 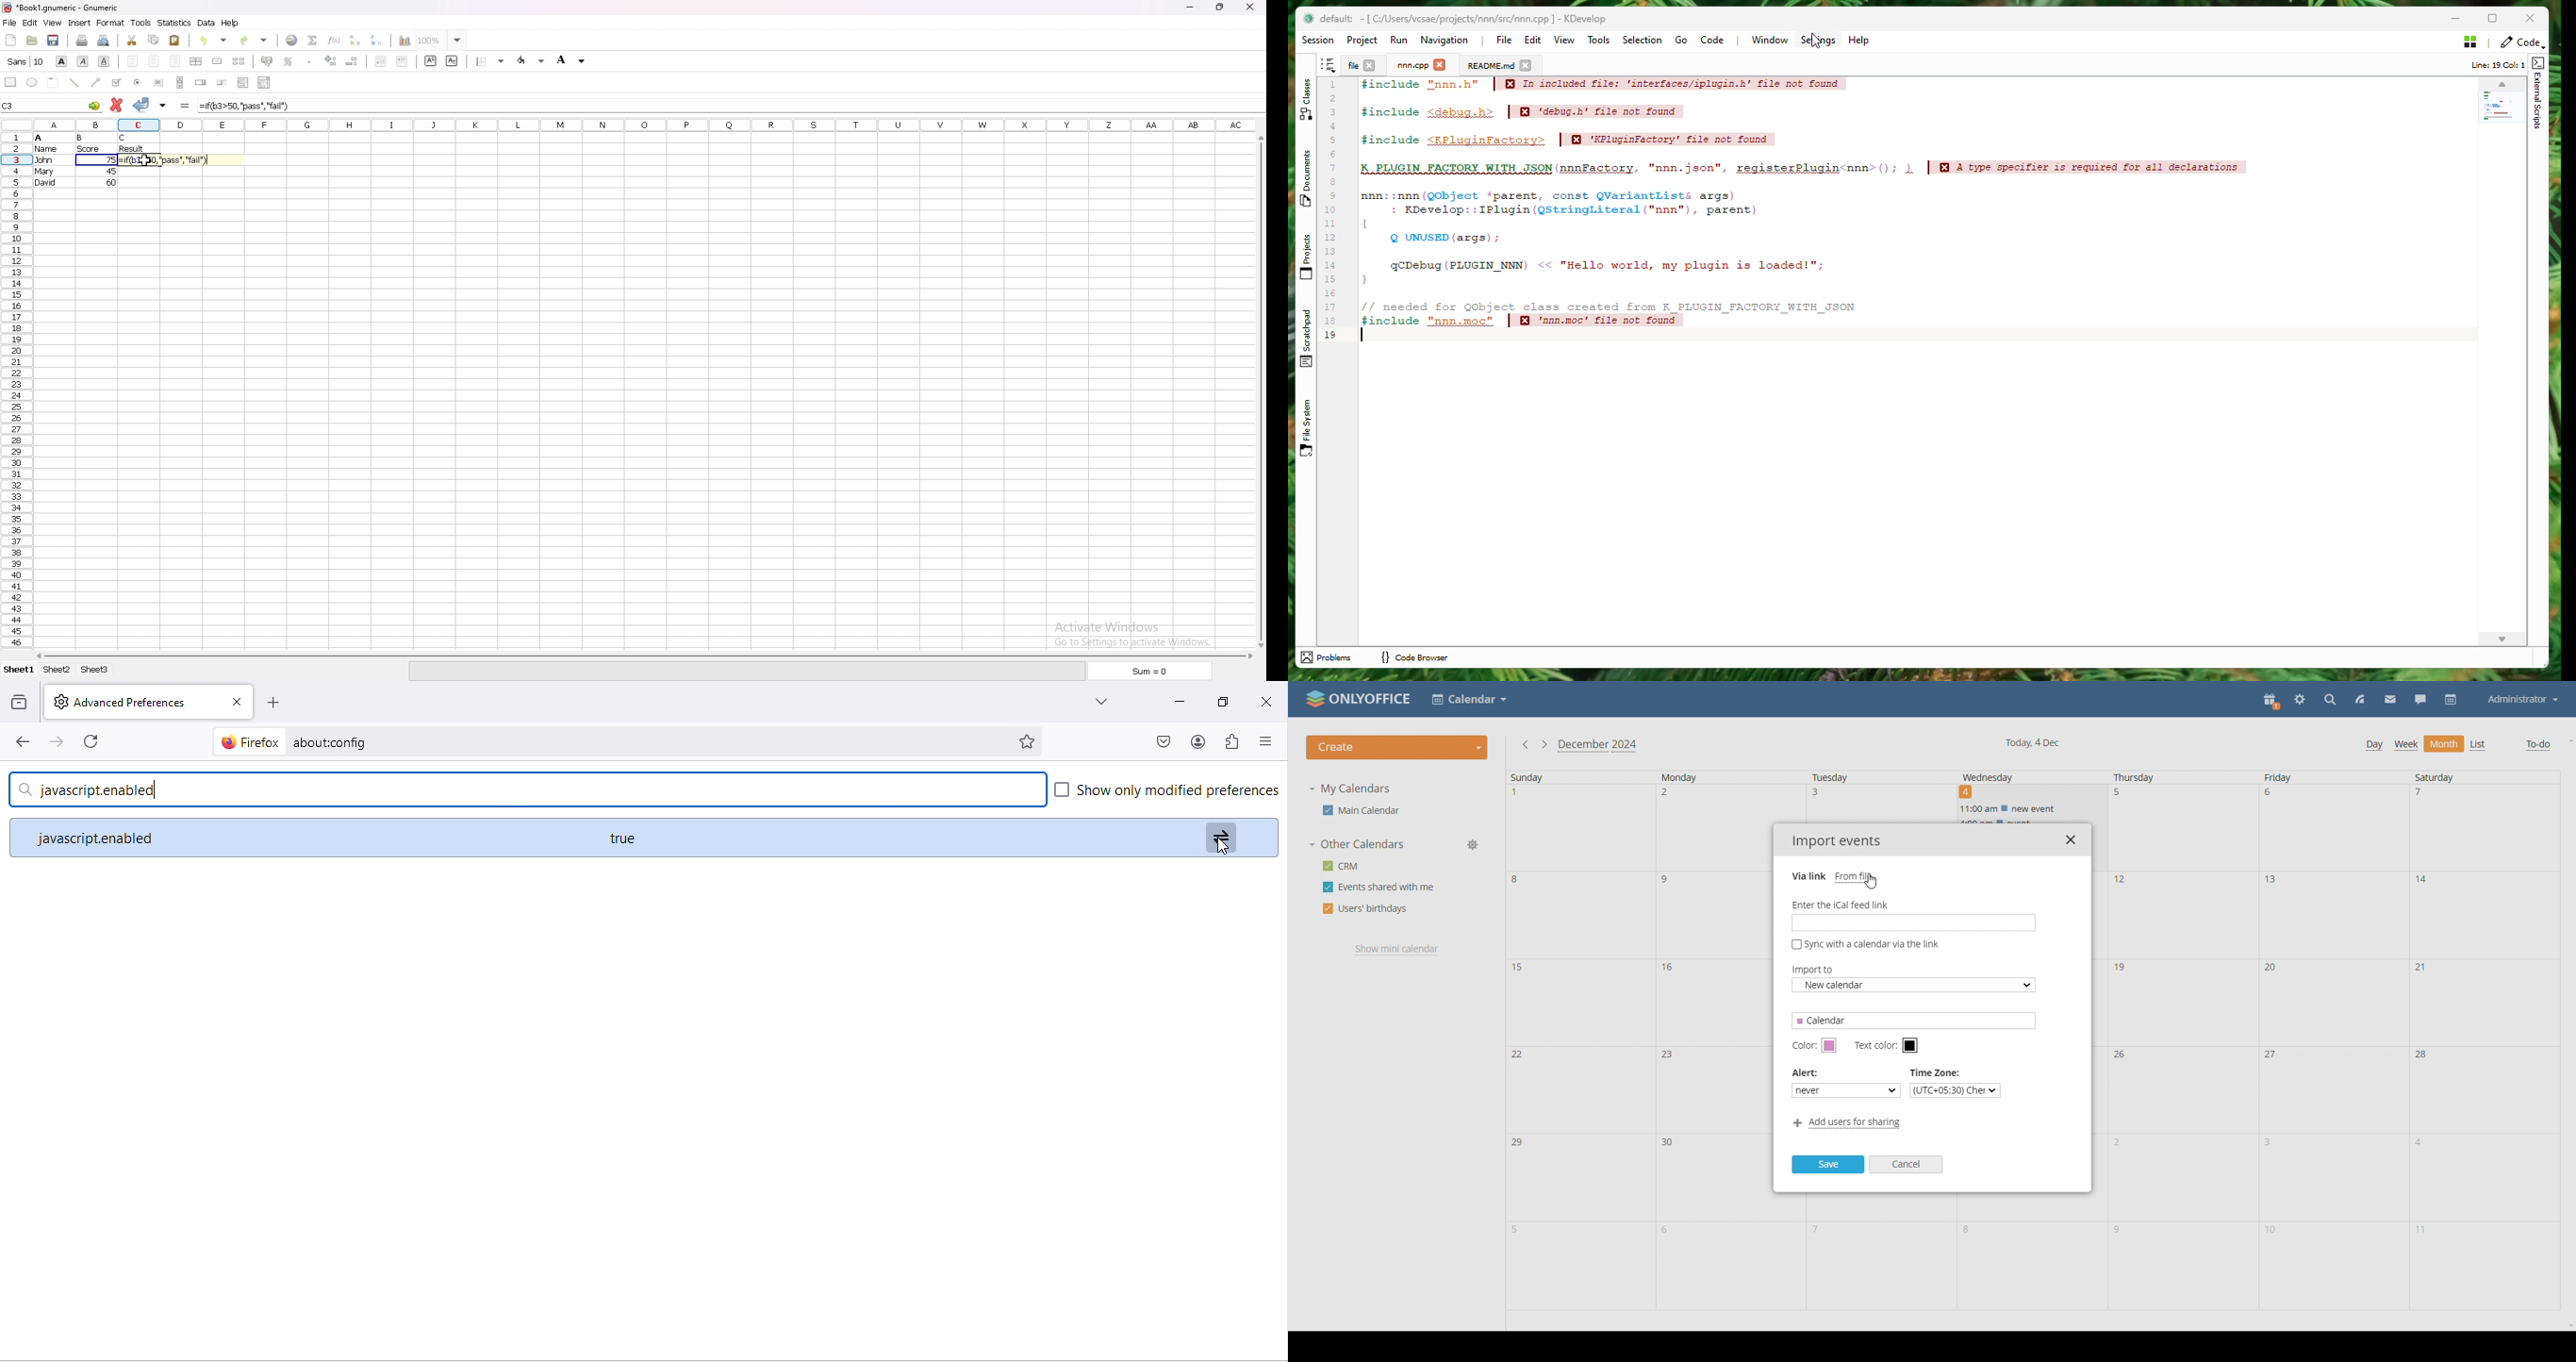 I want to click on sheet 3, so click(x=97, y=671).